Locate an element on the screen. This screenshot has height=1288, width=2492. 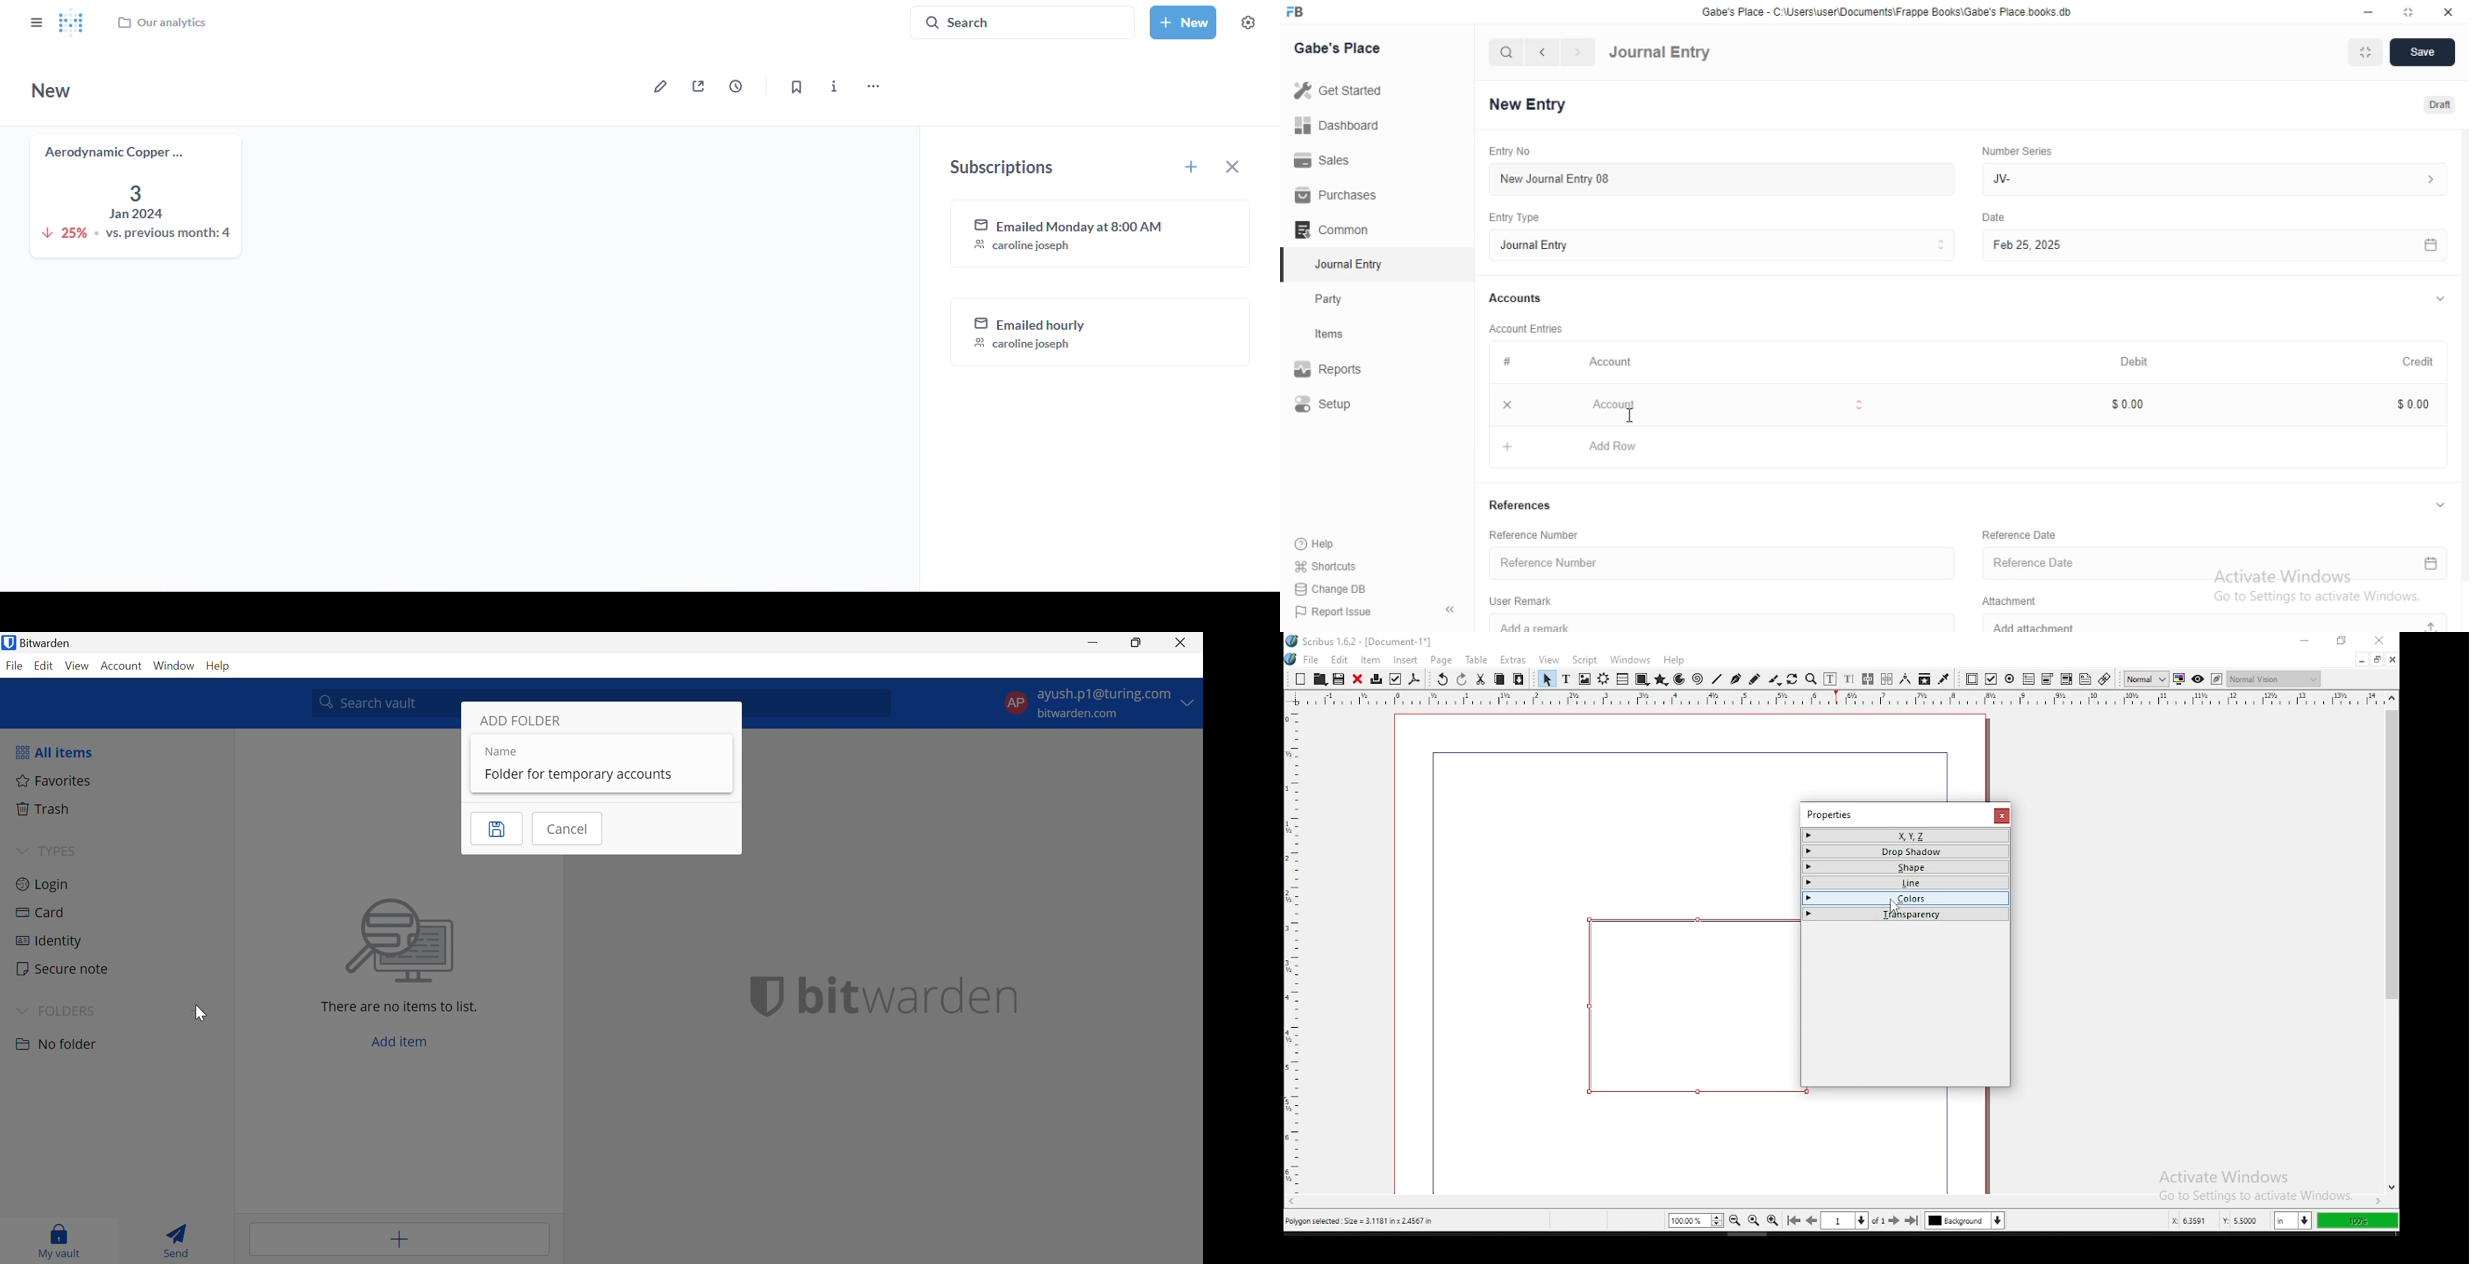
Cursor is located at coordinates (201, 1012).